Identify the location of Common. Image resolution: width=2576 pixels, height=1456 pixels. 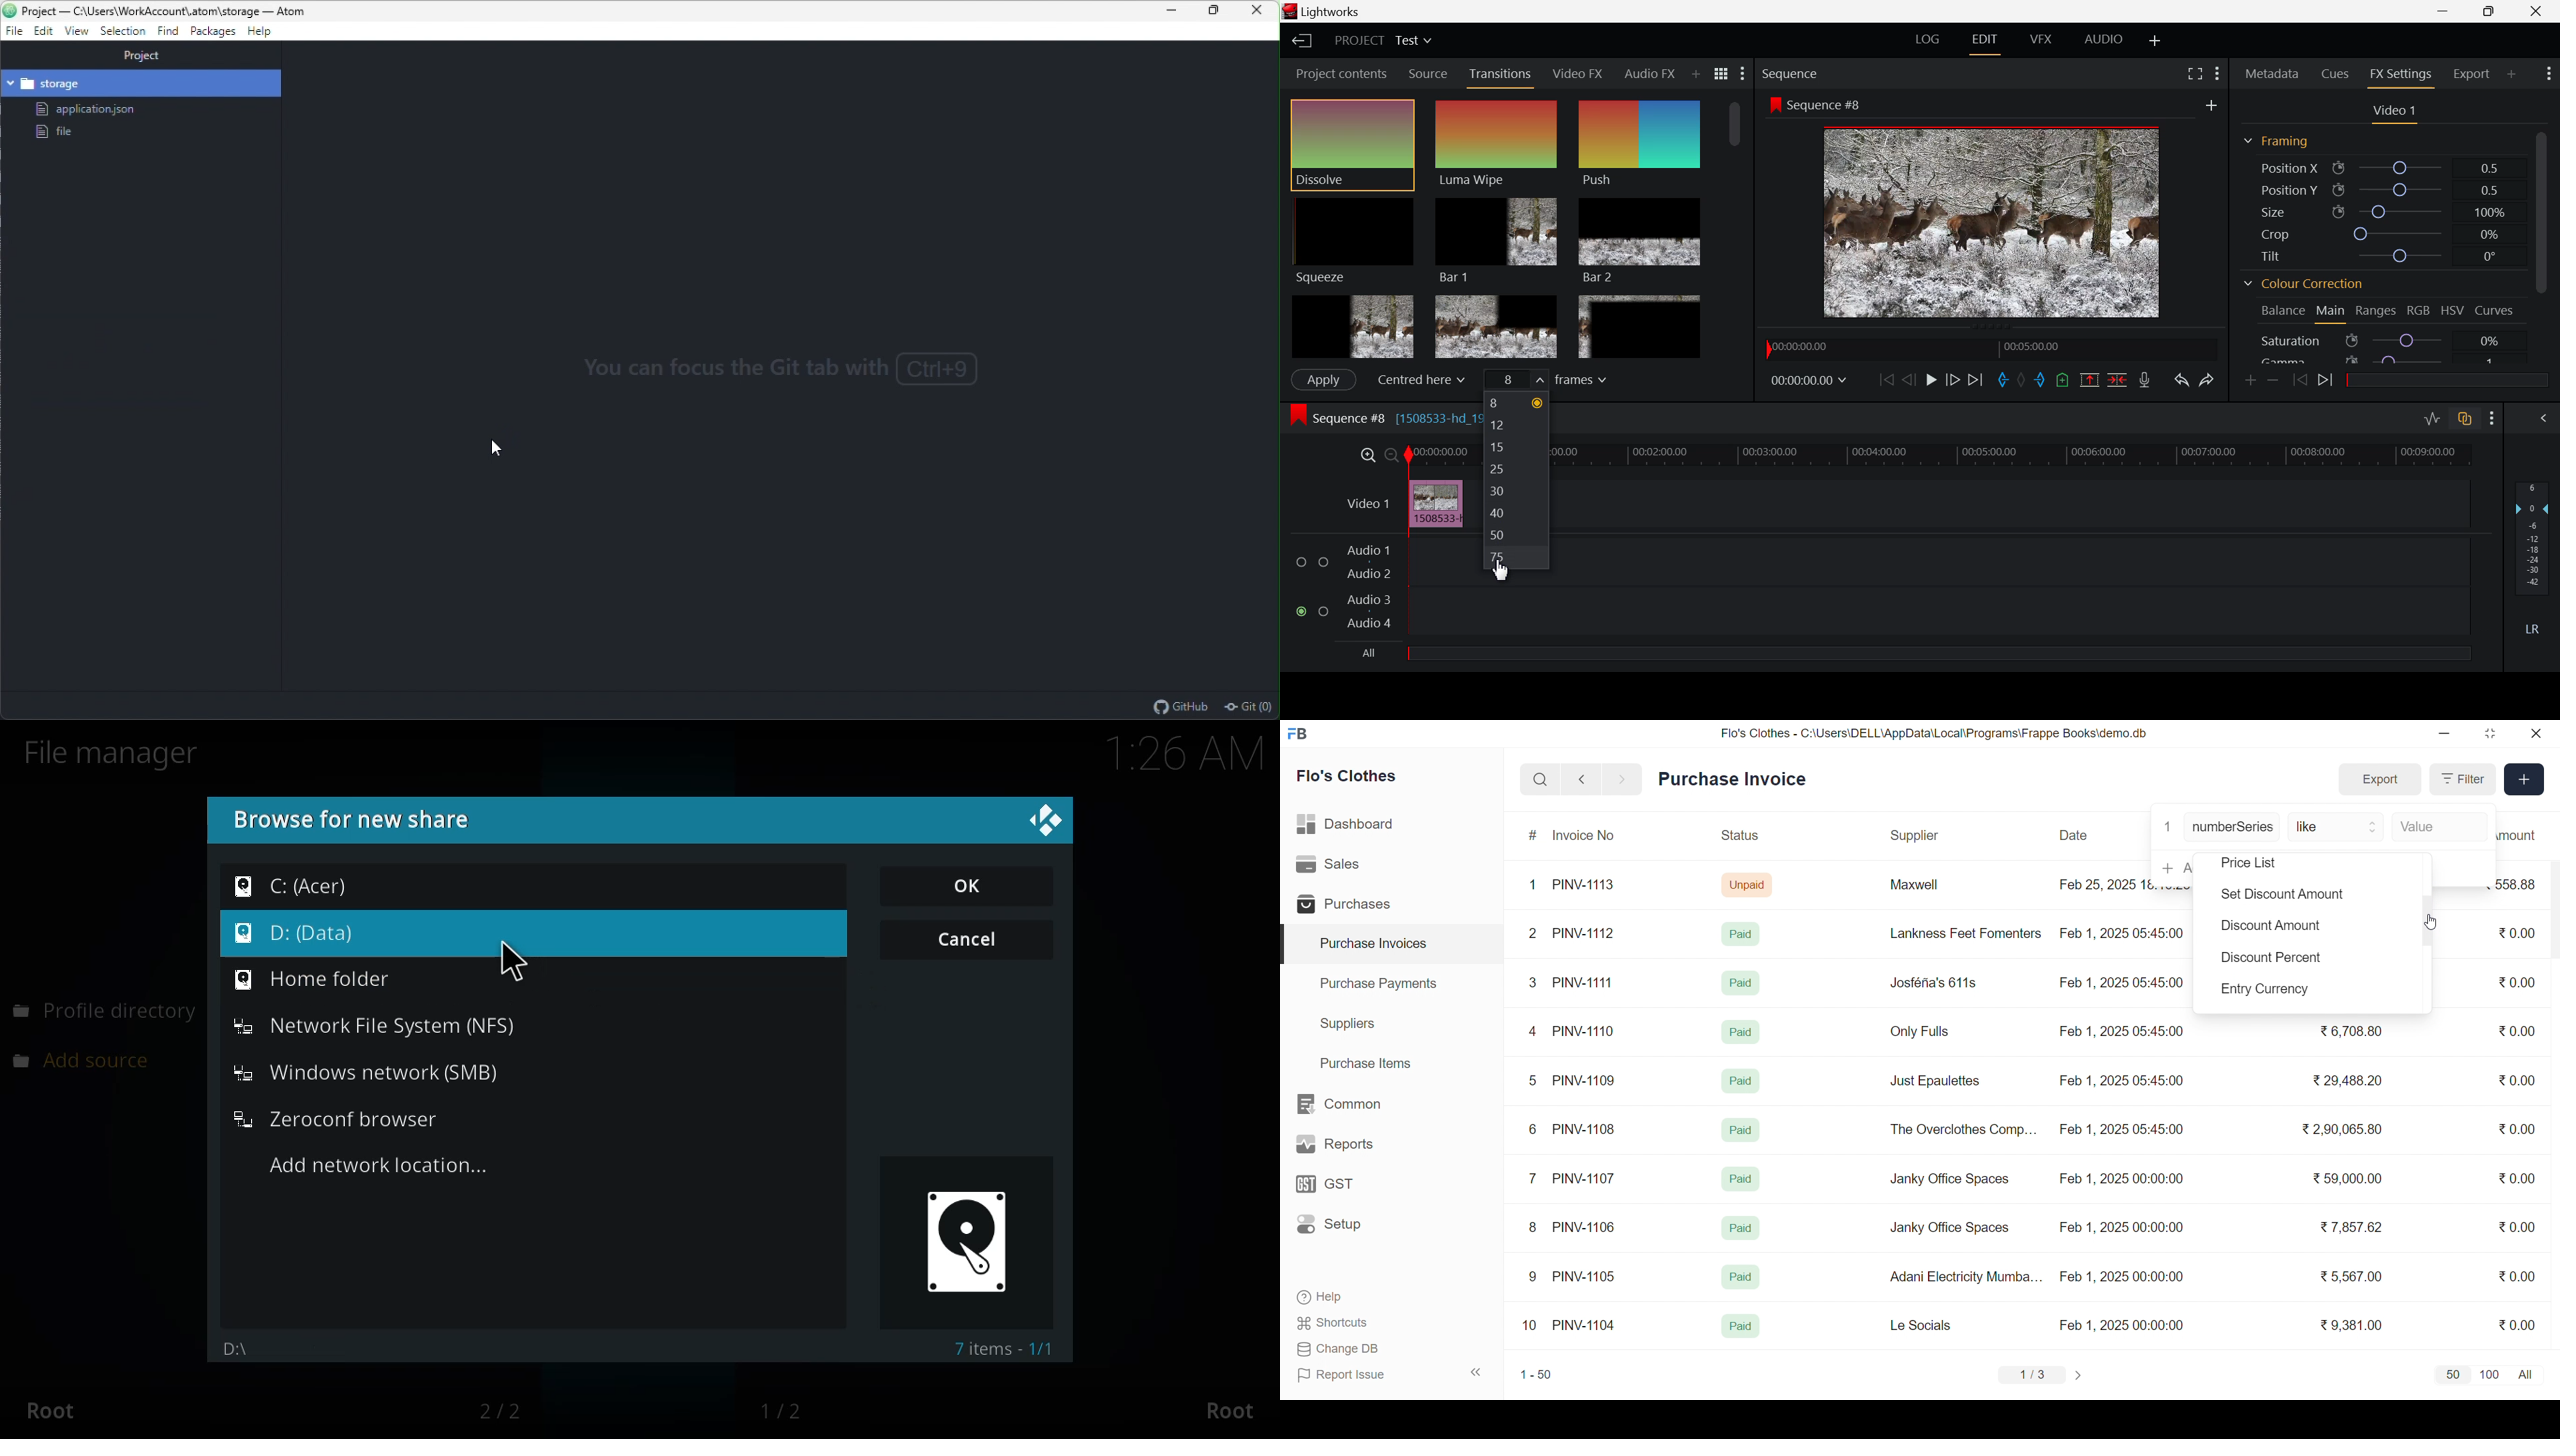
(1353, 1105).